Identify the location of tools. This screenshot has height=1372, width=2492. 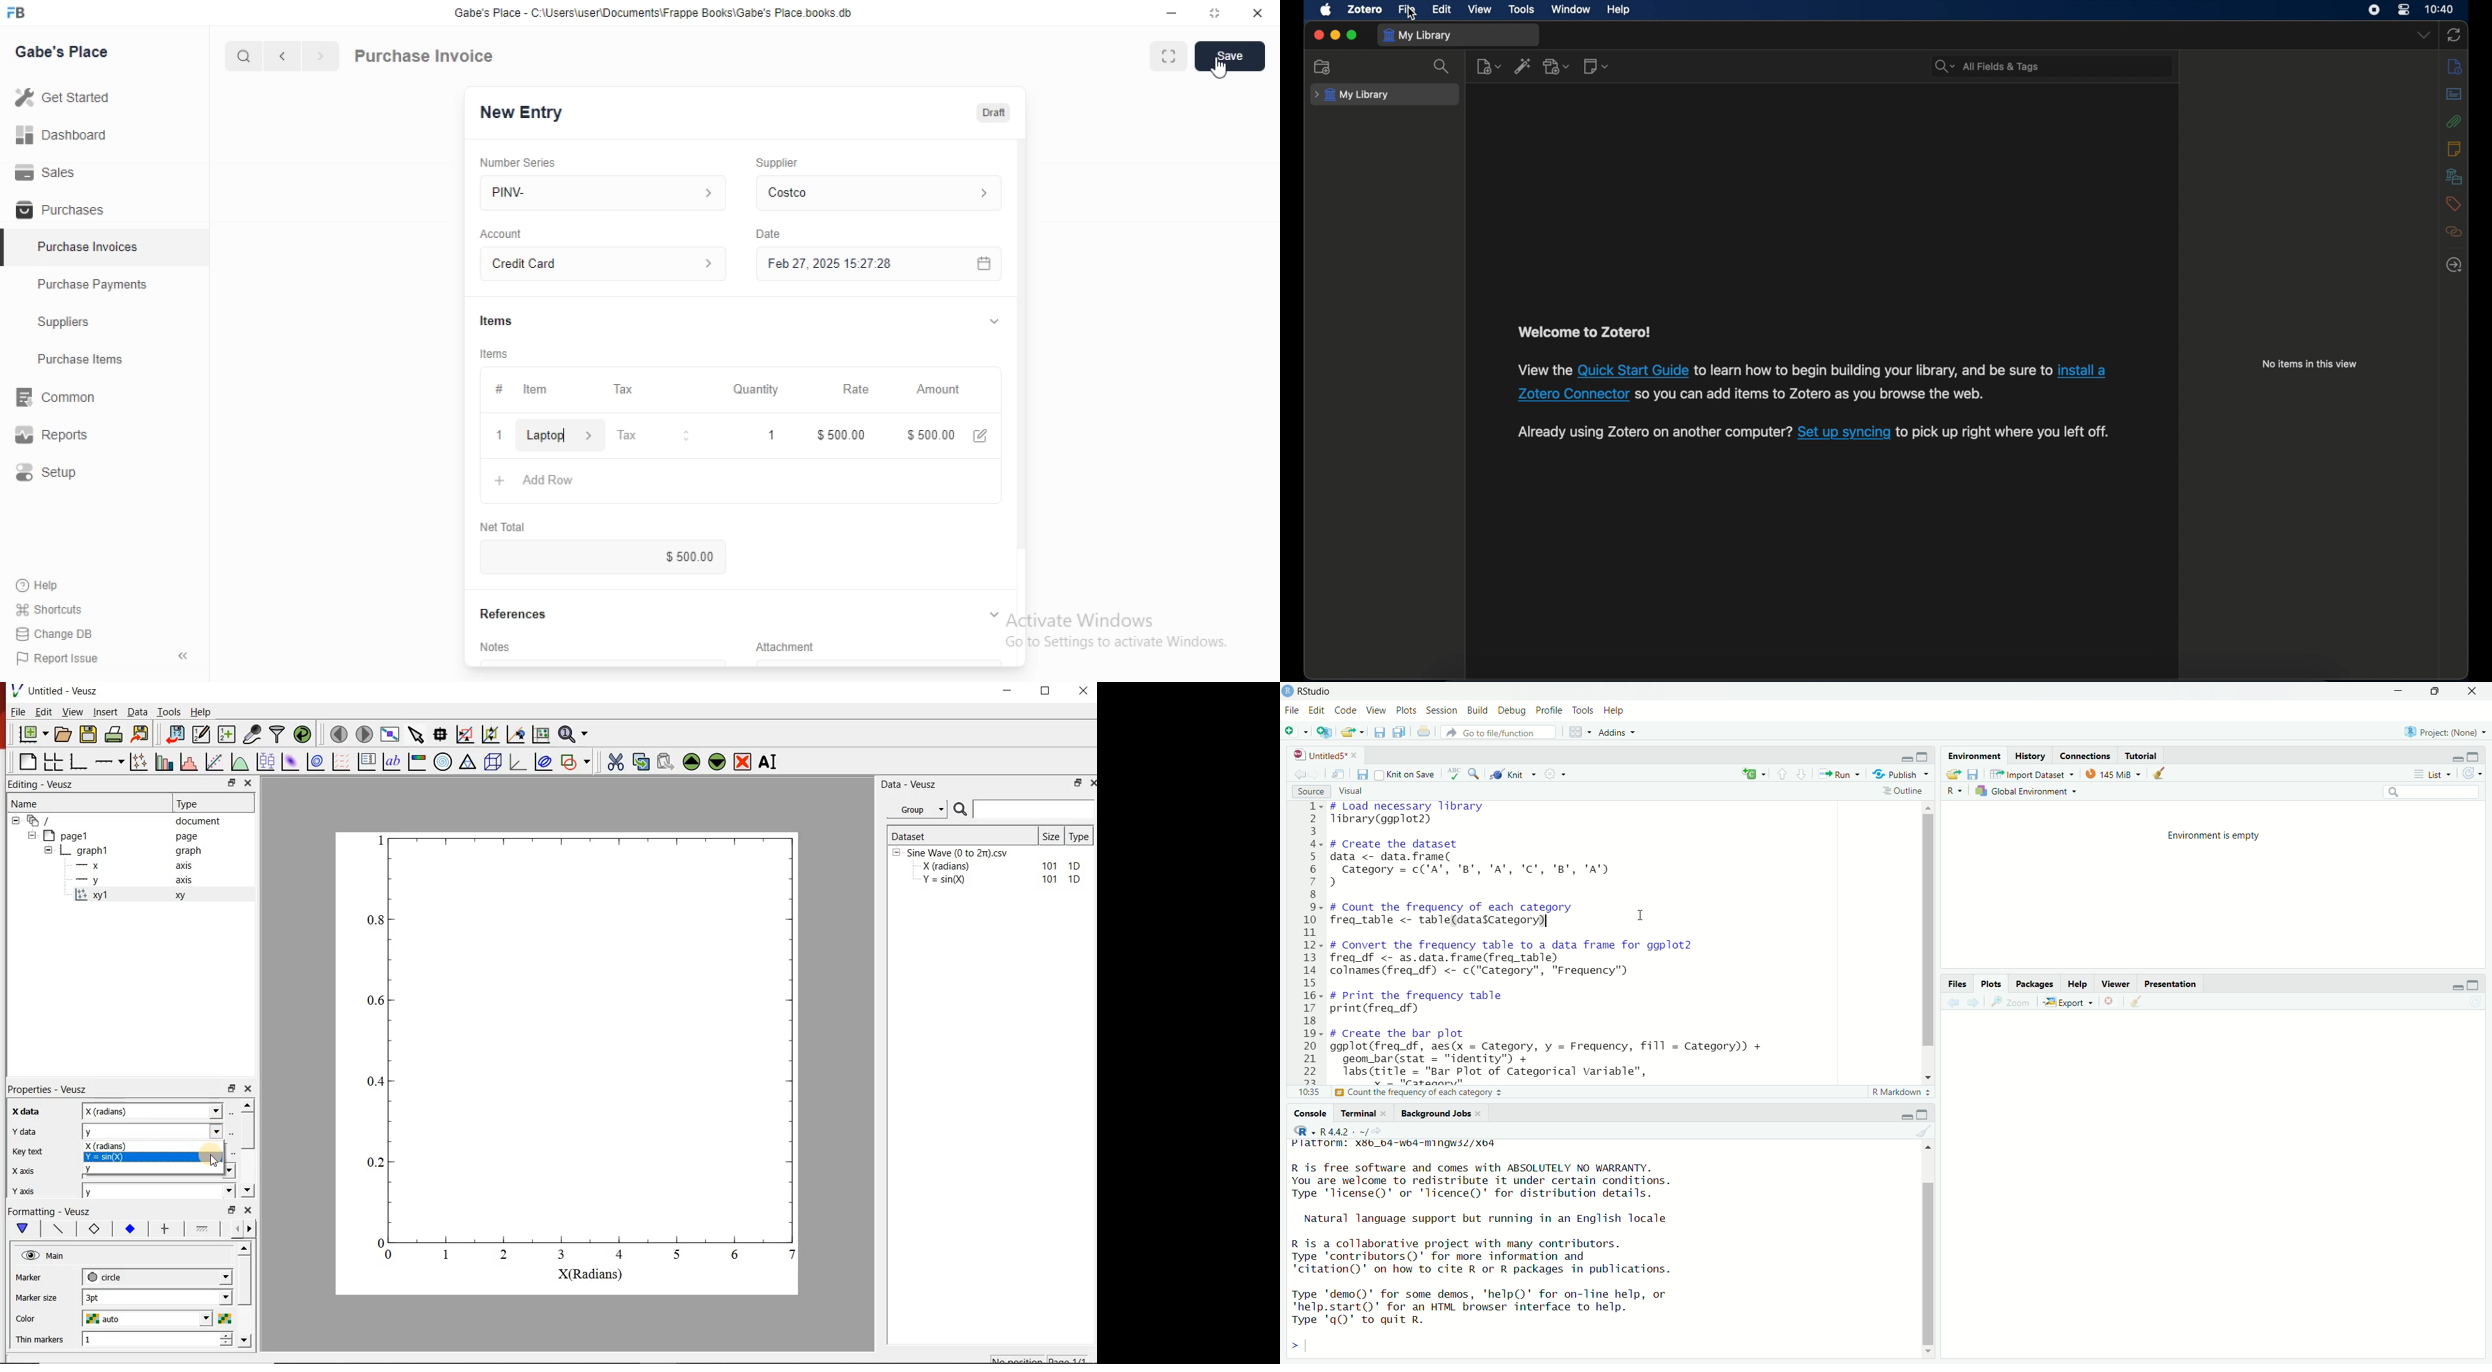
(1522, 9).